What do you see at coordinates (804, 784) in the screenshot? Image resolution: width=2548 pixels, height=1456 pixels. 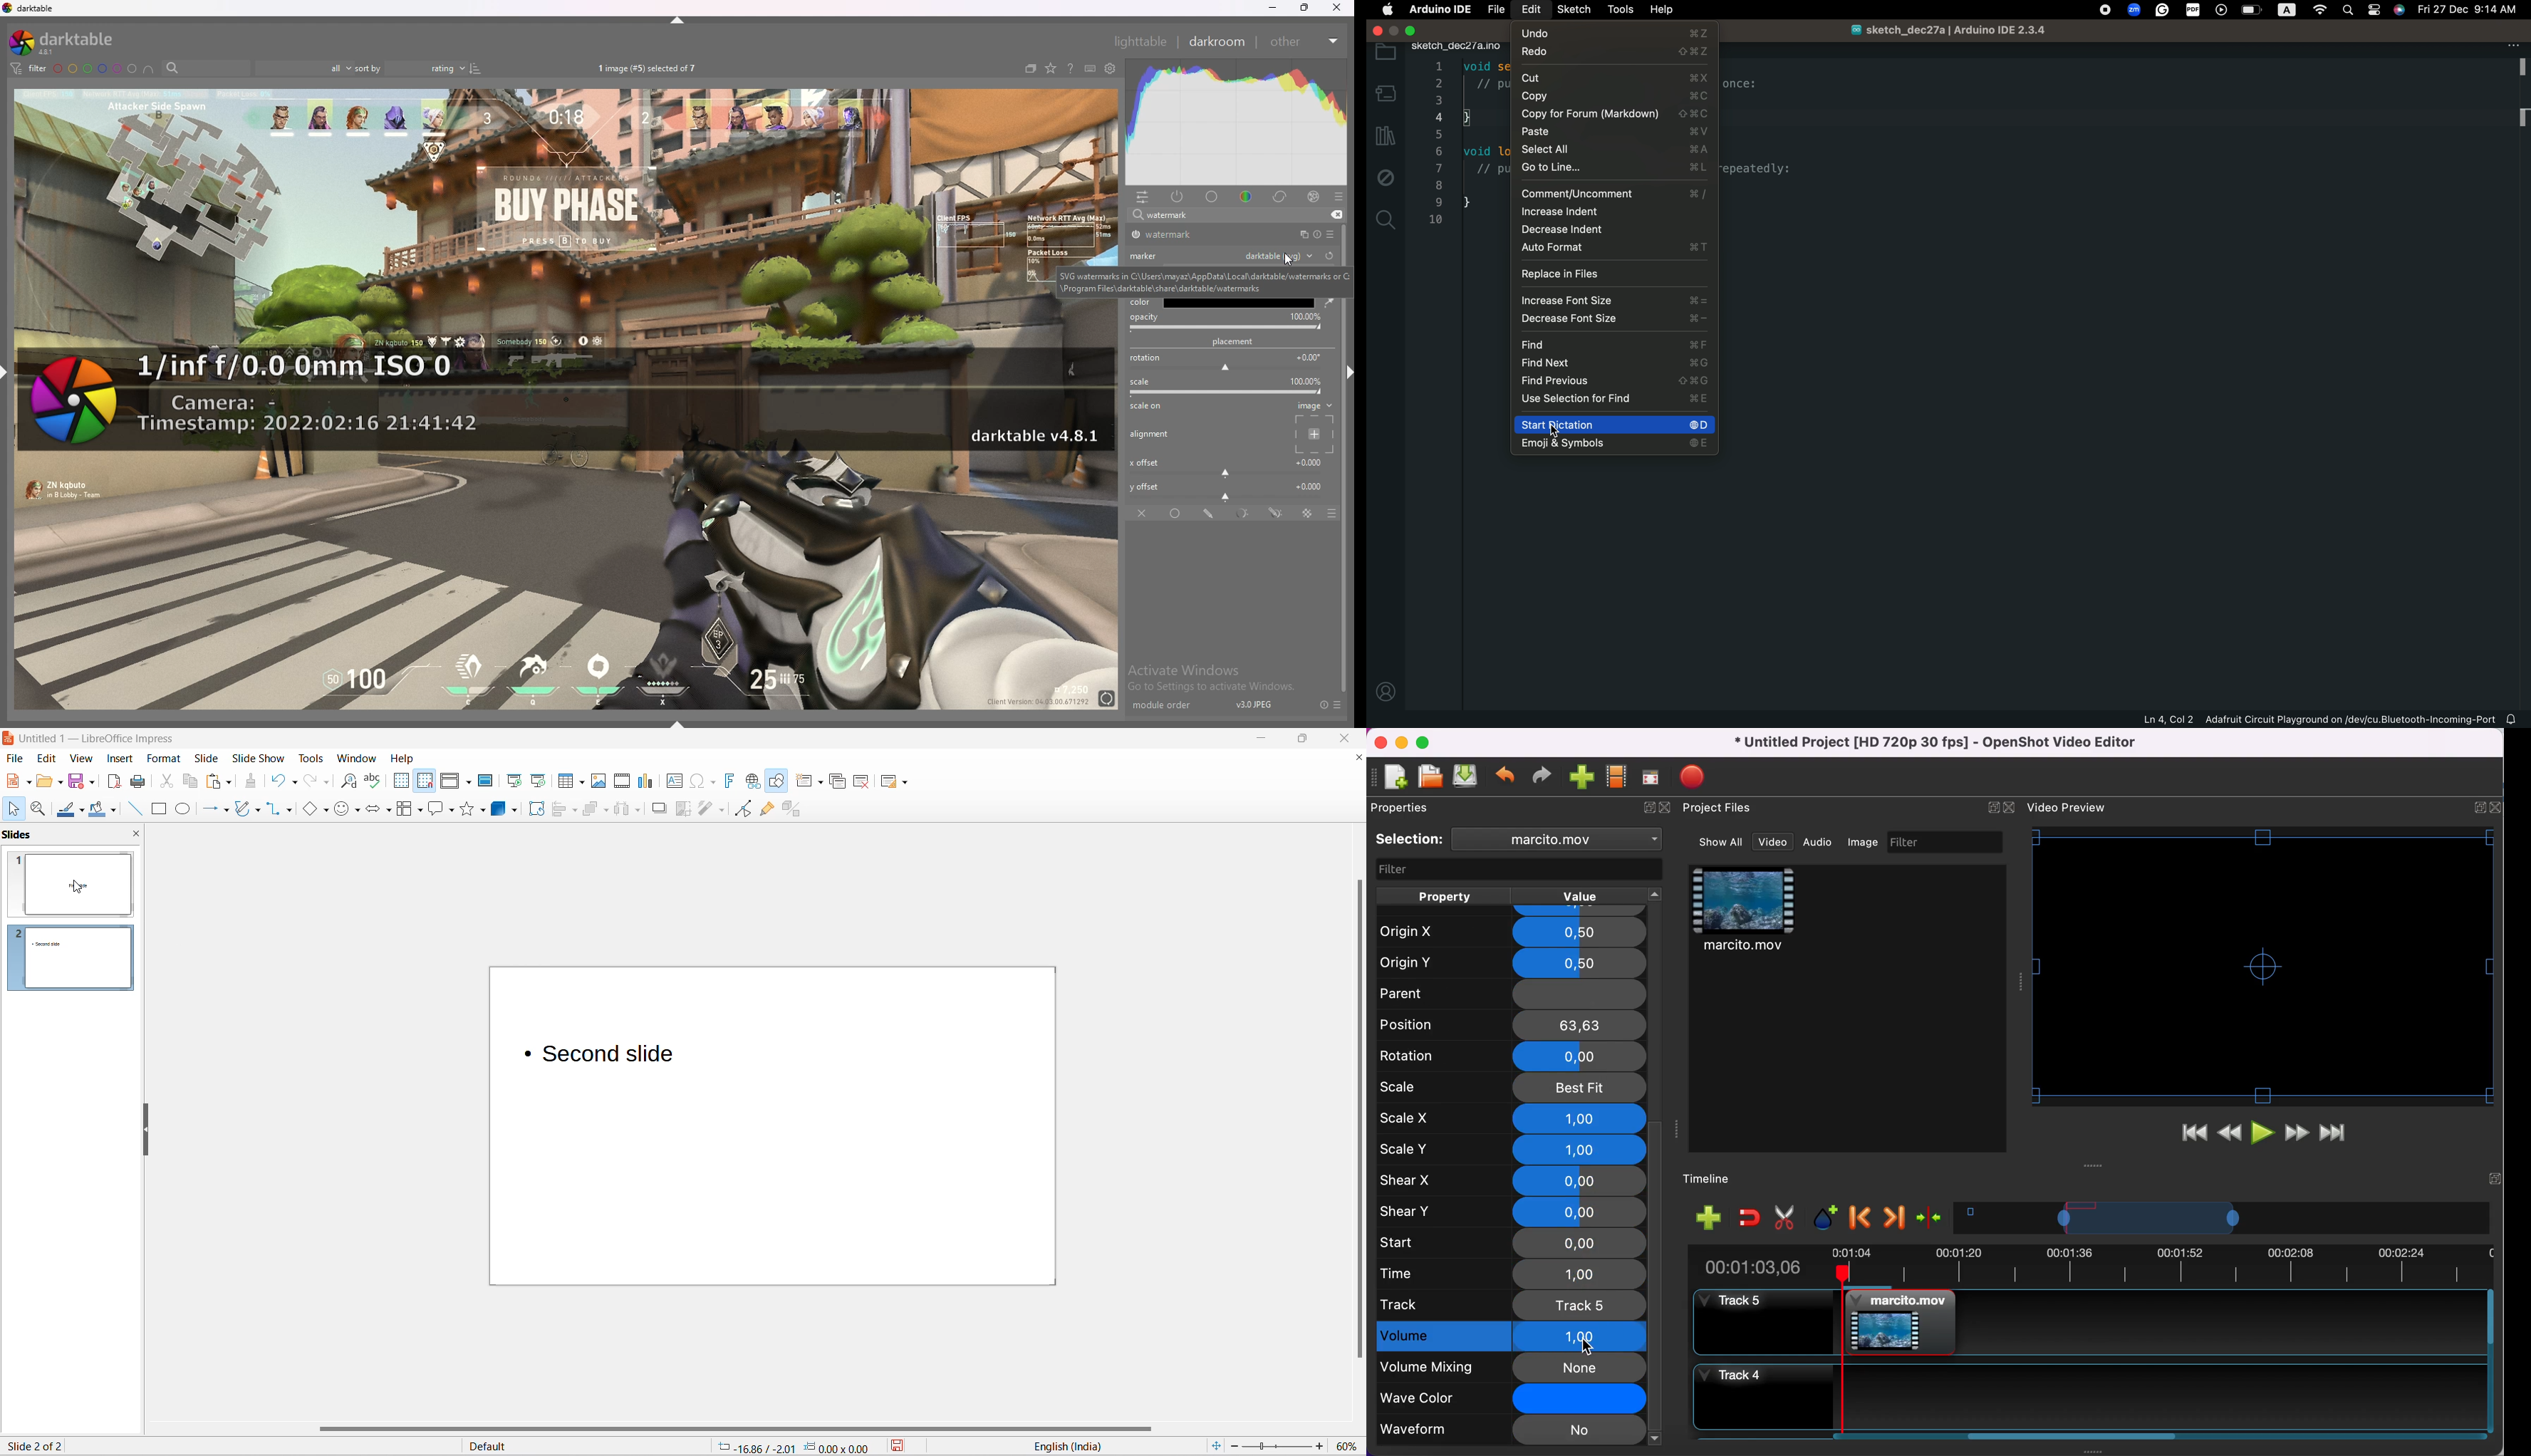 I see `new slide` at bounding box center [804, 784].